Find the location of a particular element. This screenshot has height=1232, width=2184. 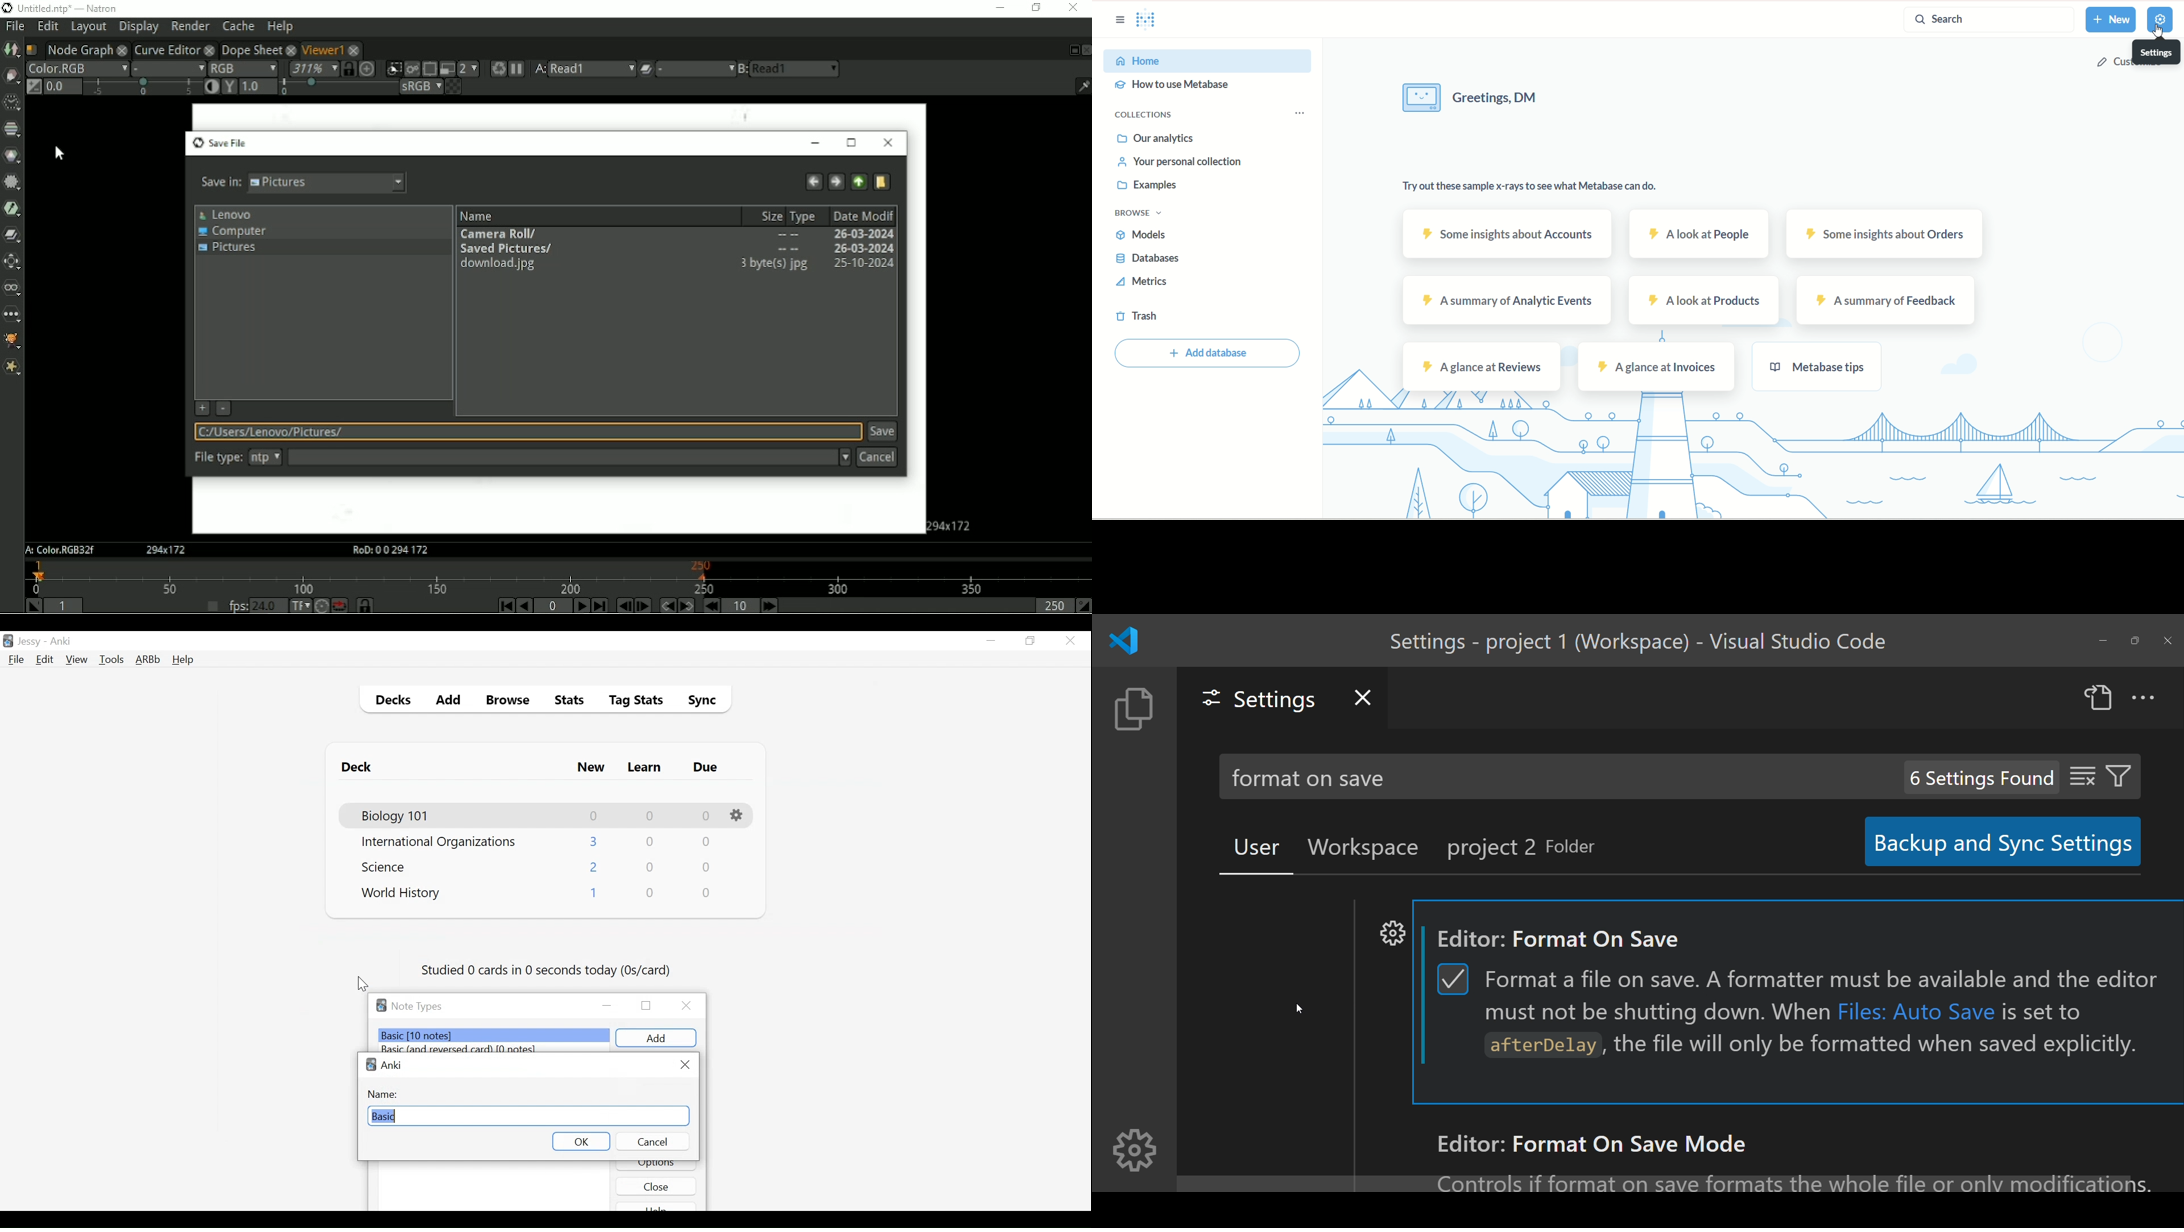

Close is located at coordinates (657, 1186).